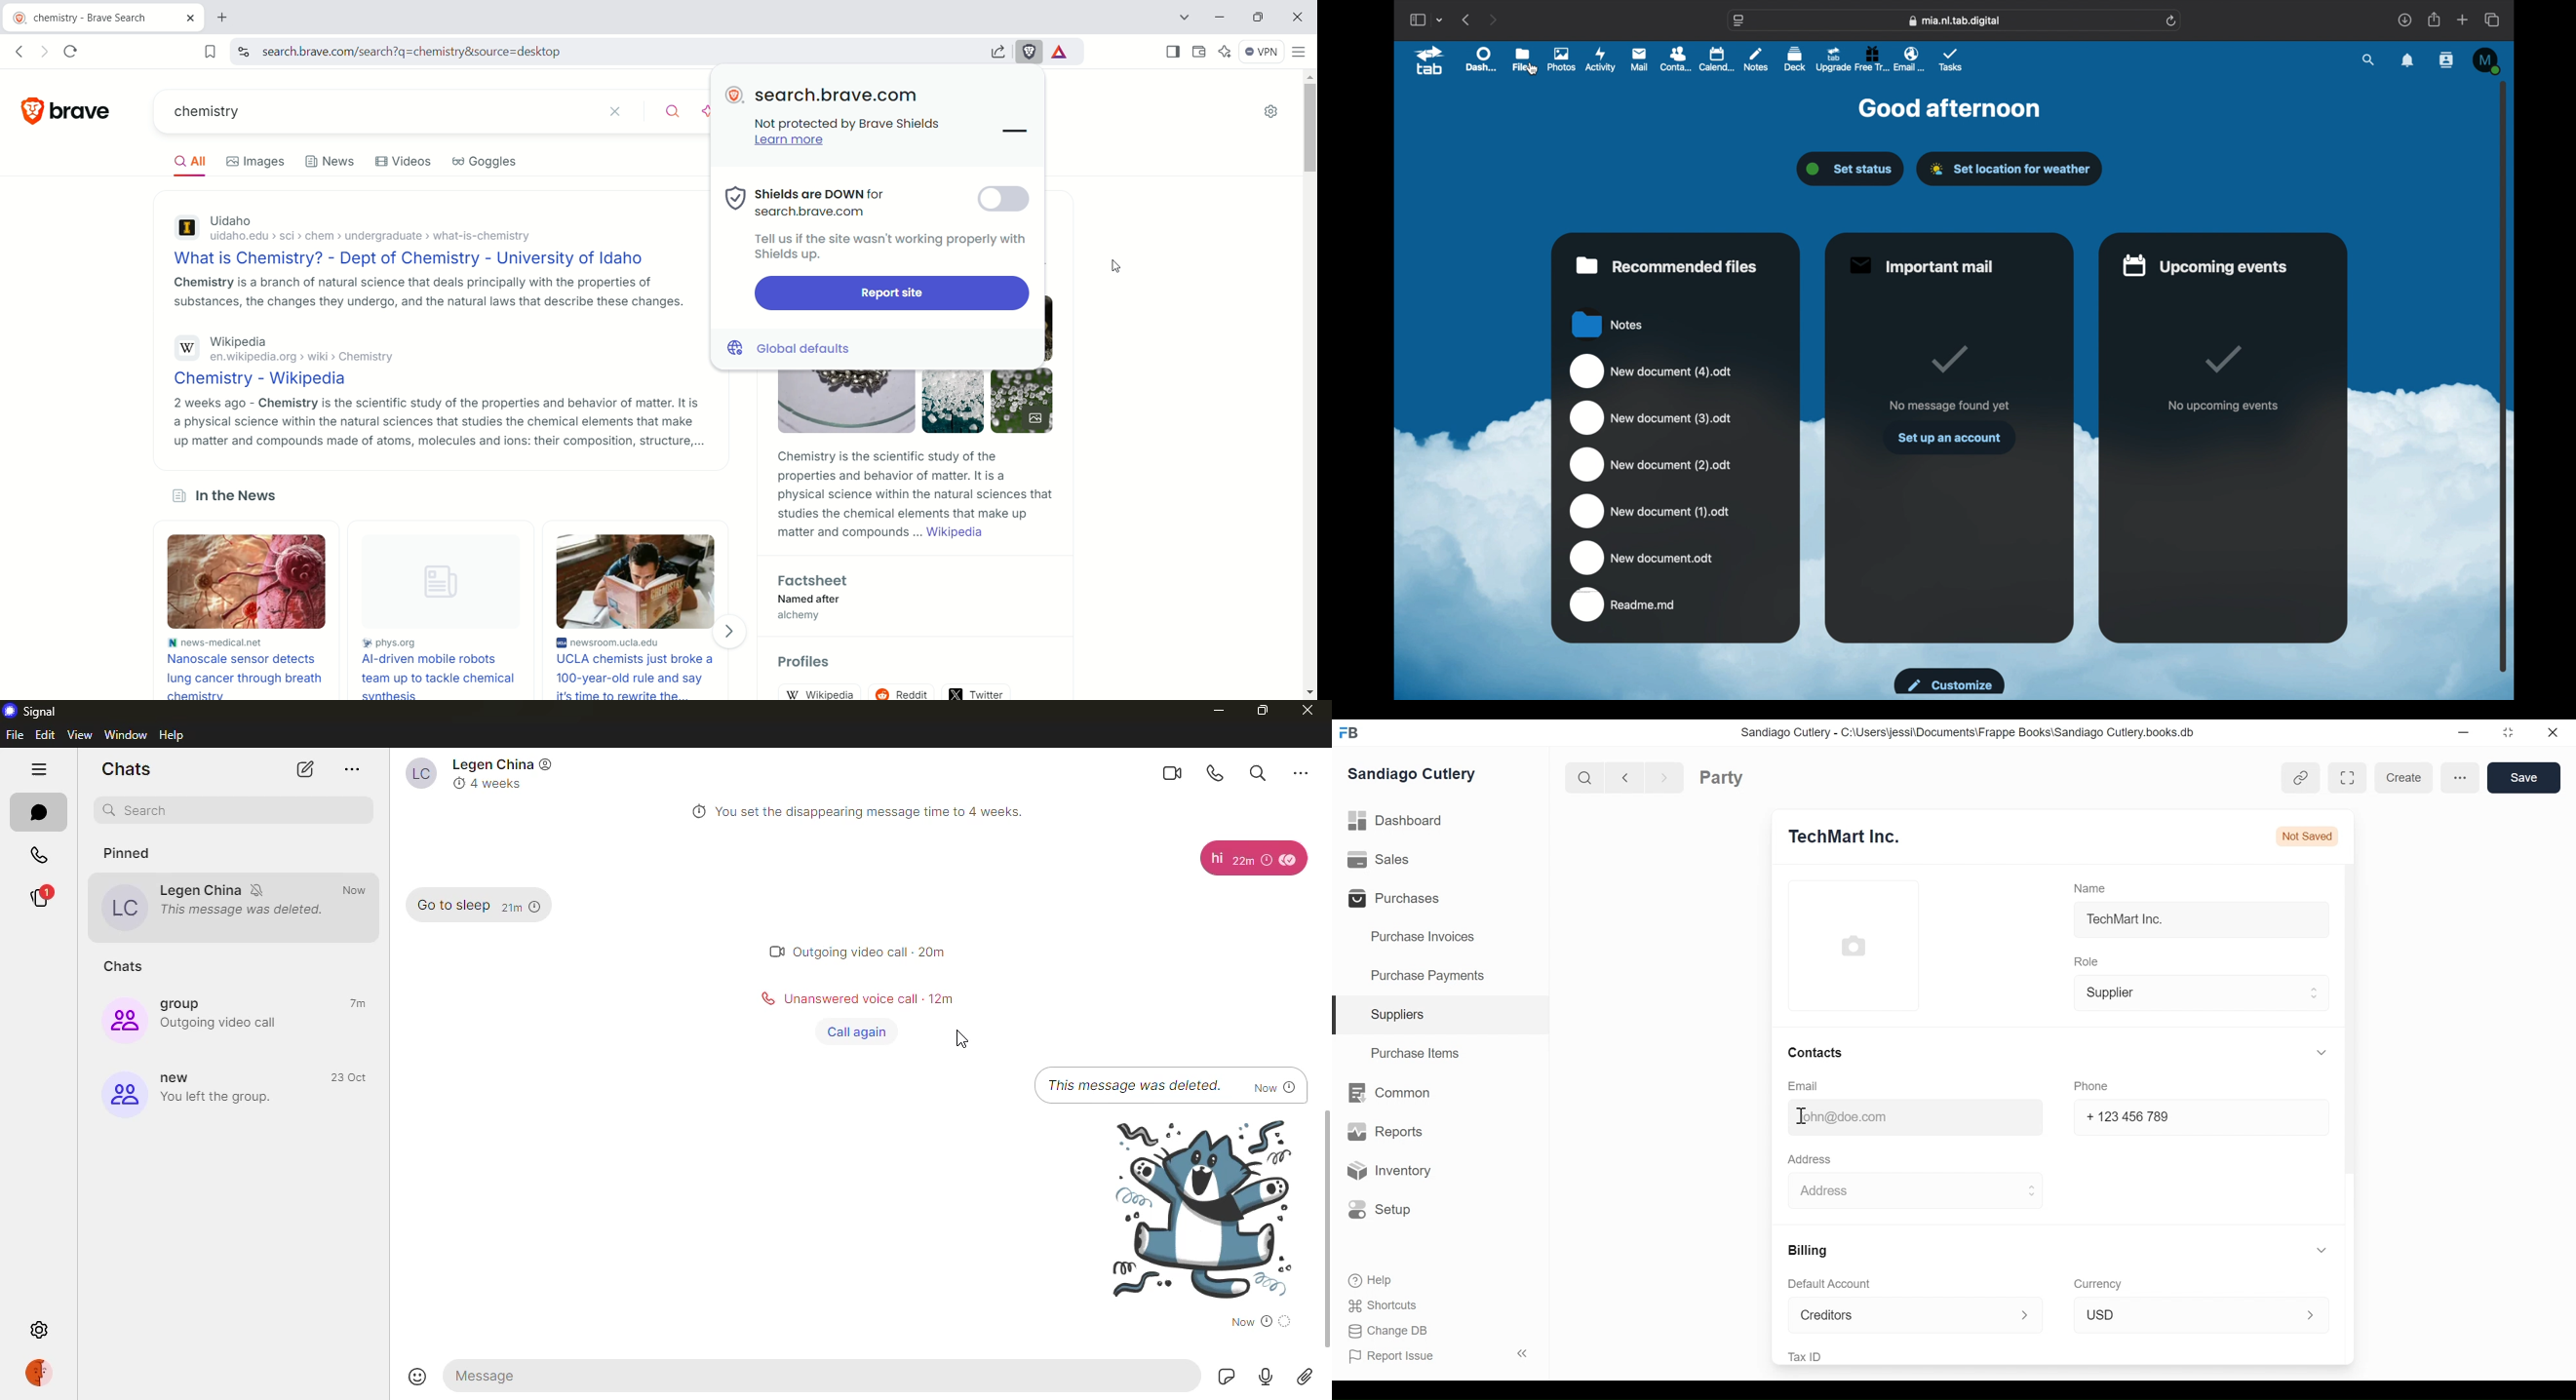 The height and width of the screenshot is (1400, 2576). What do you see at coordinates (377, 110) in the screenshot?
I see `chemistry` at bounding box center [377, 110].